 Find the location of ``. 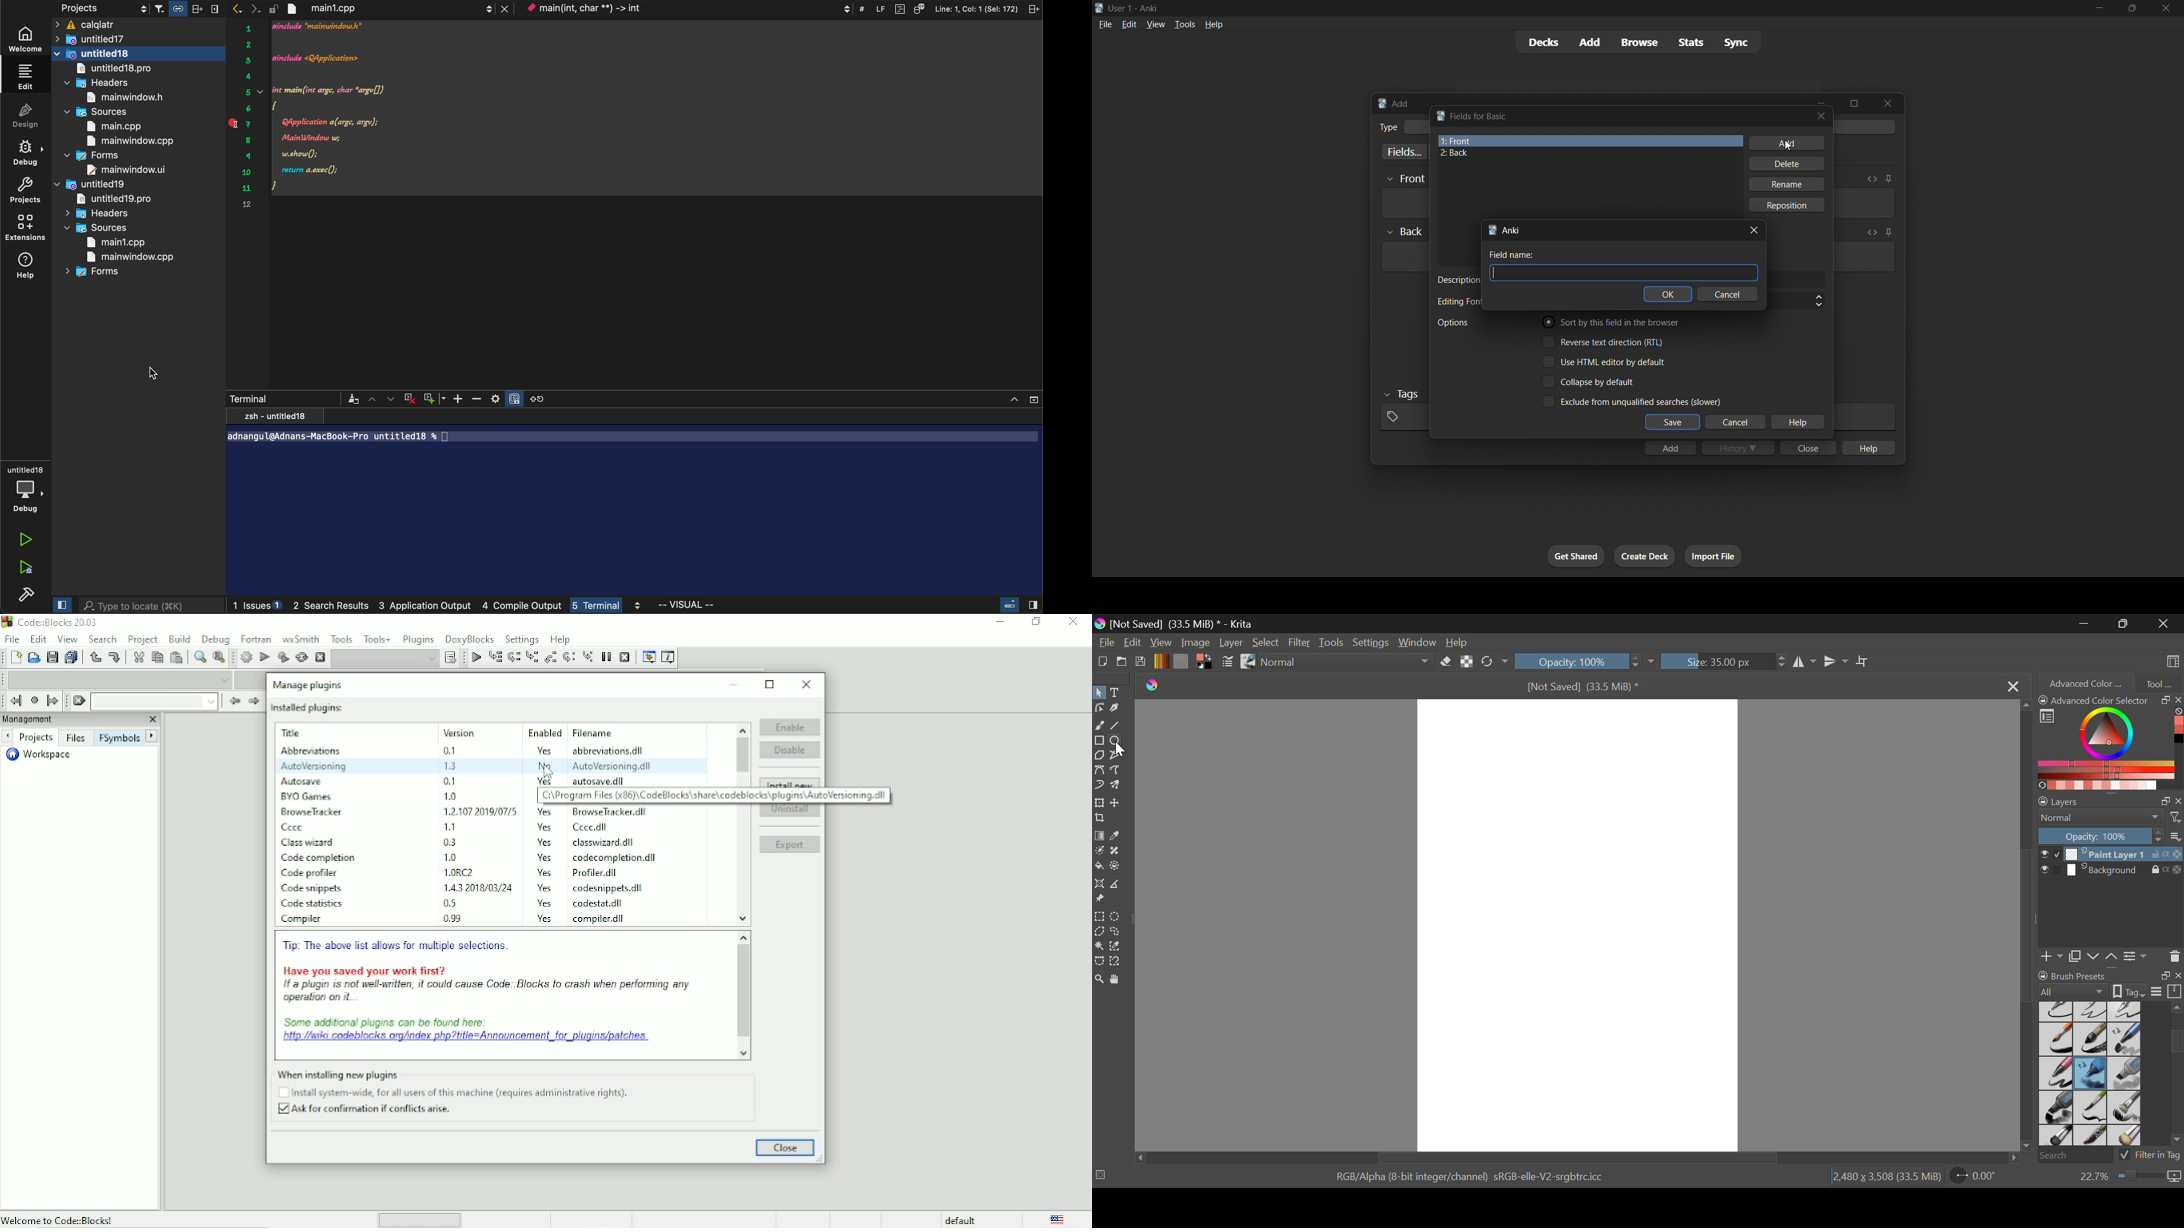

 is located at coordinates (356, 399).